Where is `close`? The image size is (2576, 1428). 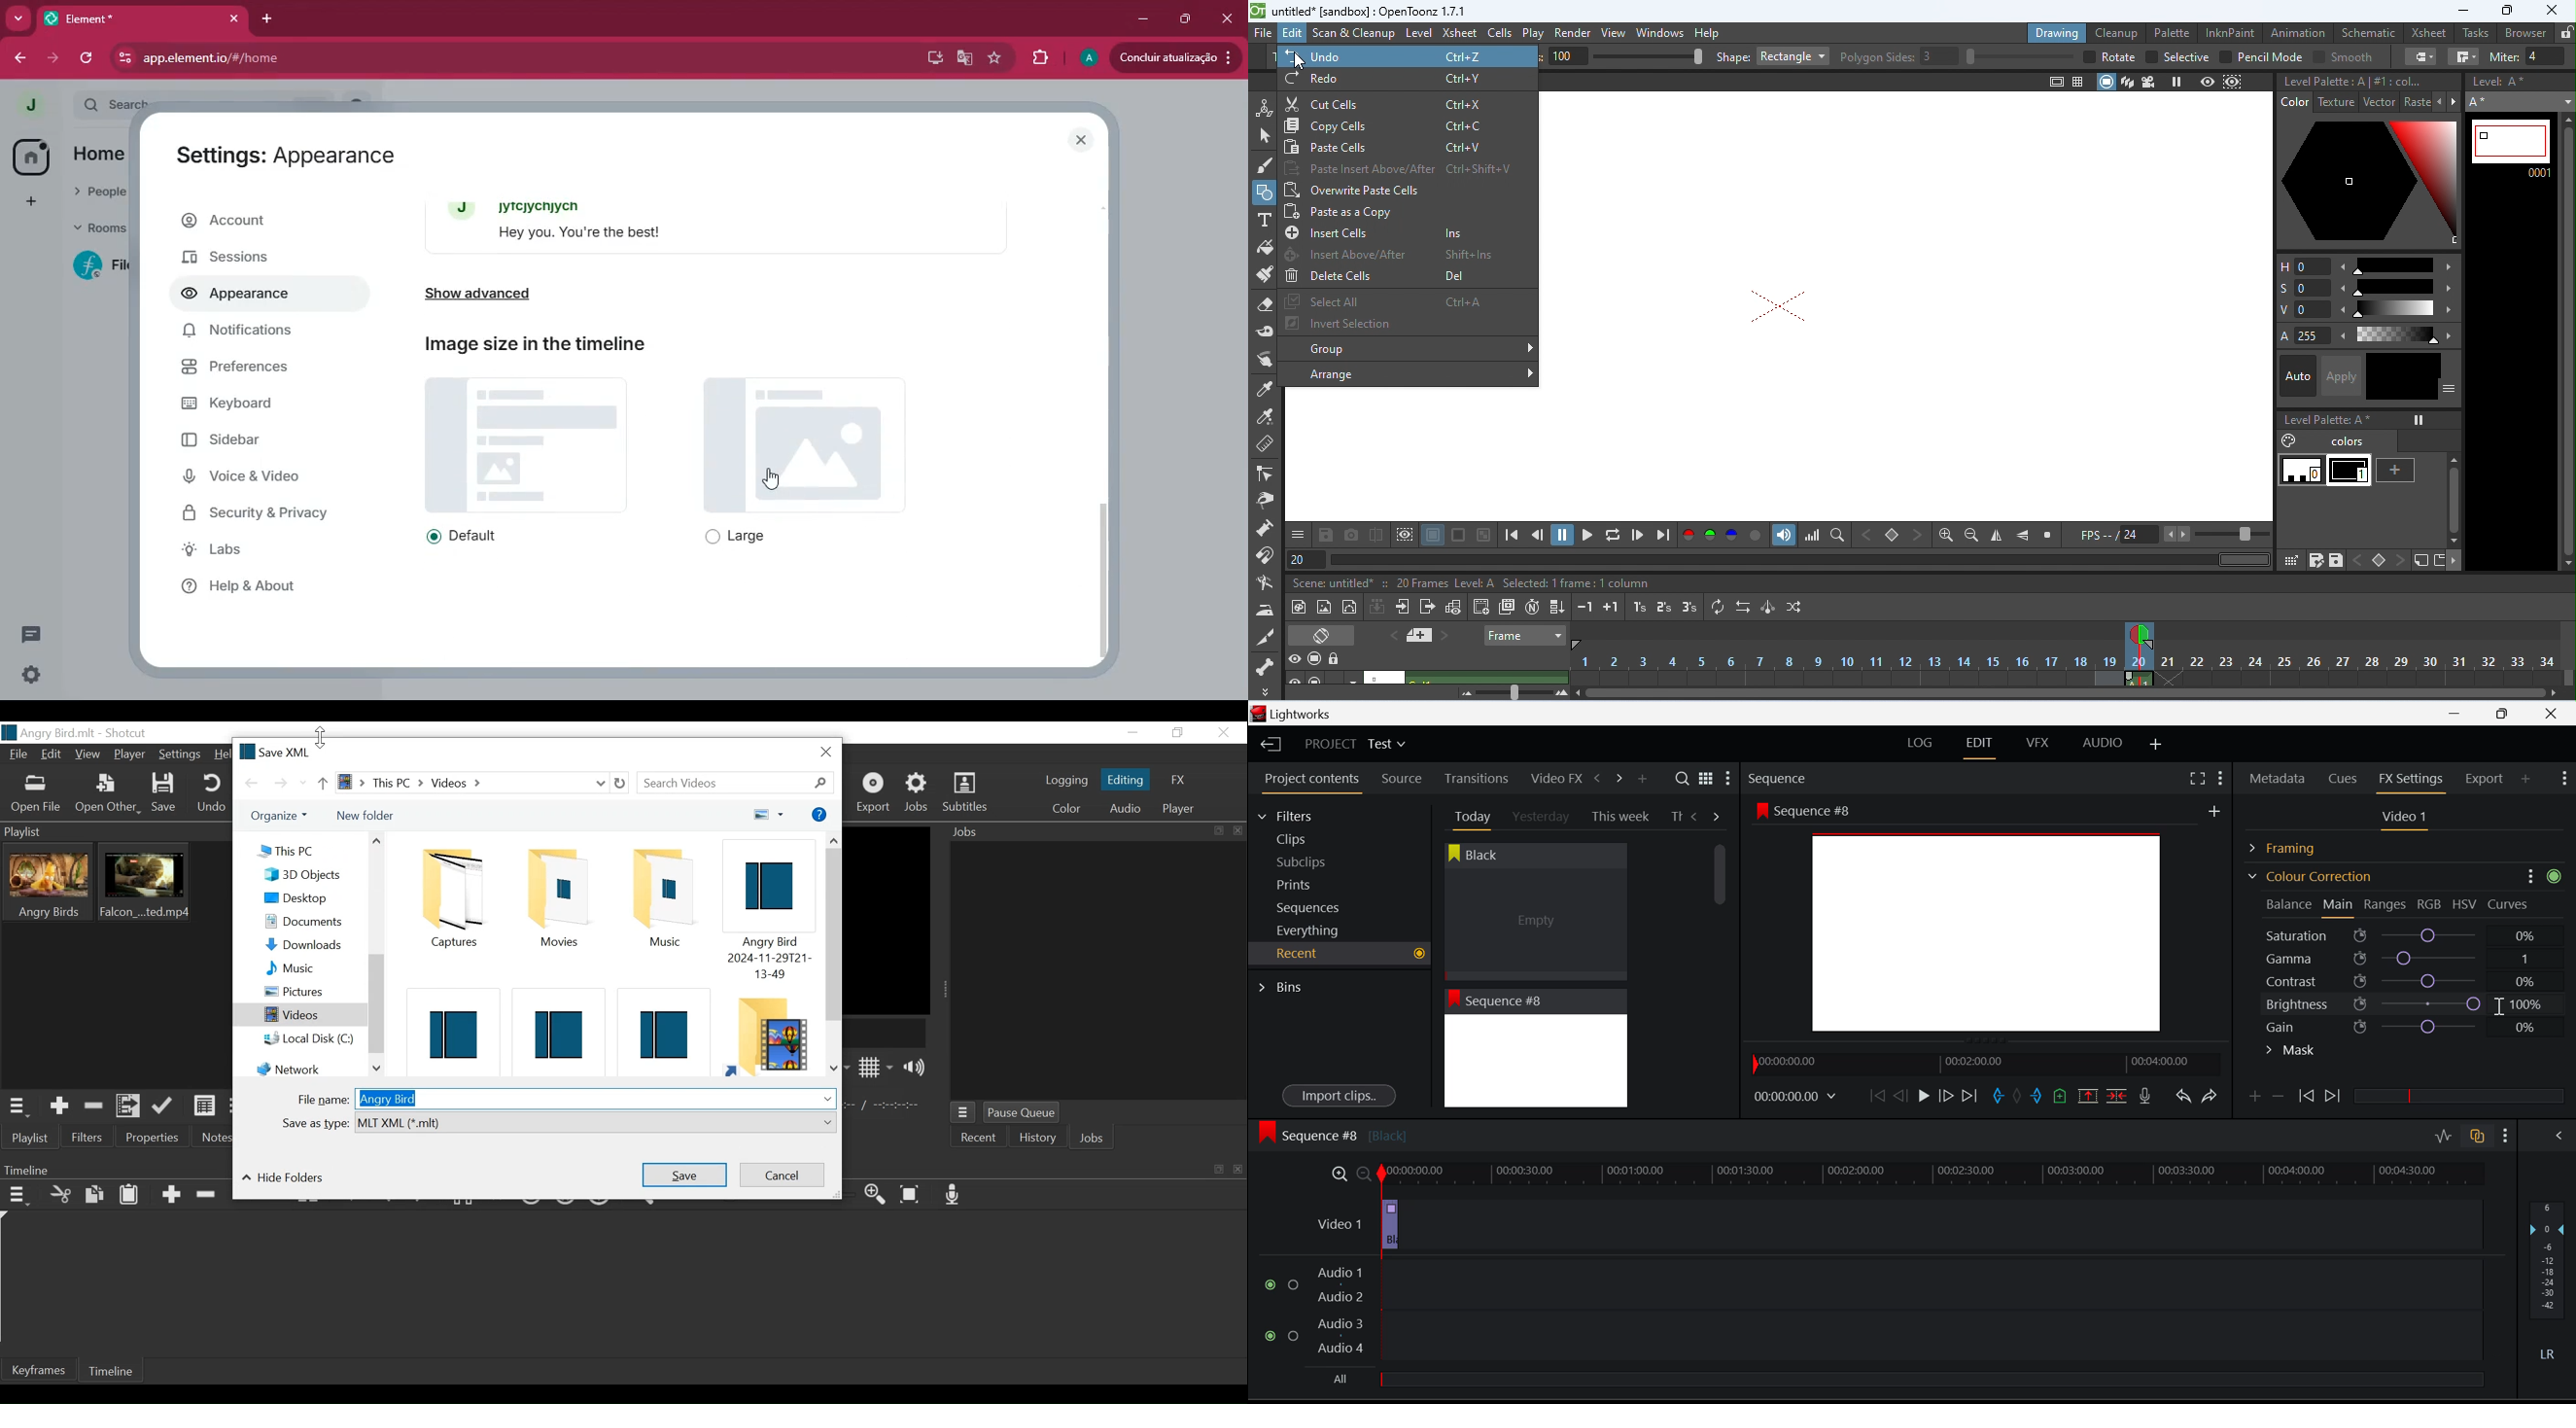
close is located at coordinates (1084, 141).